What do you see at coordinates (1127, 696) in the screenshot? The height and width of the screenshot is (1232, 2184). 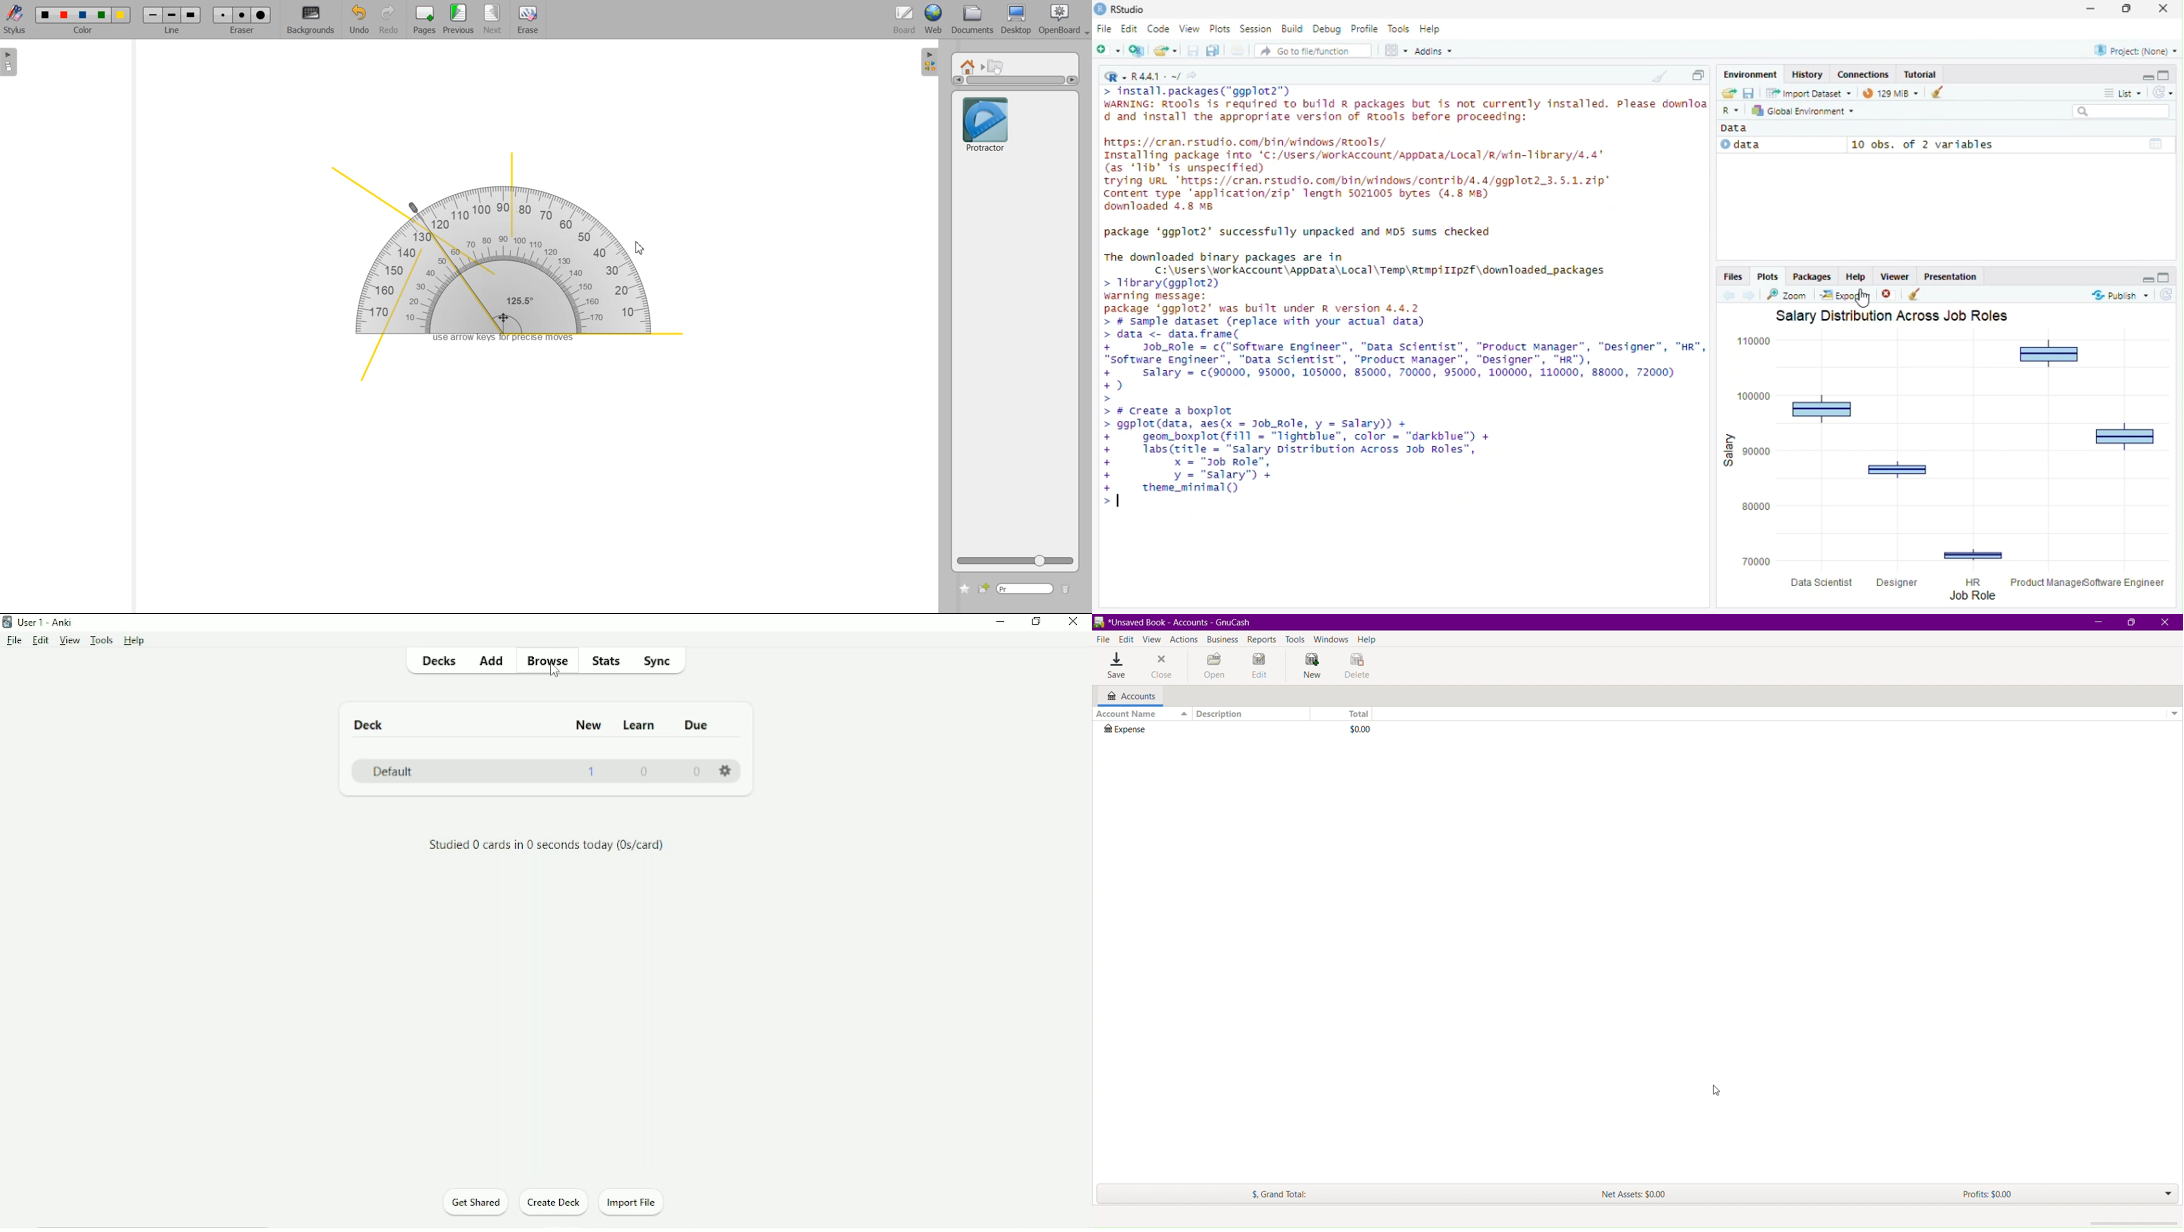 I see `Accounts` at bounding box center [1127, 696].